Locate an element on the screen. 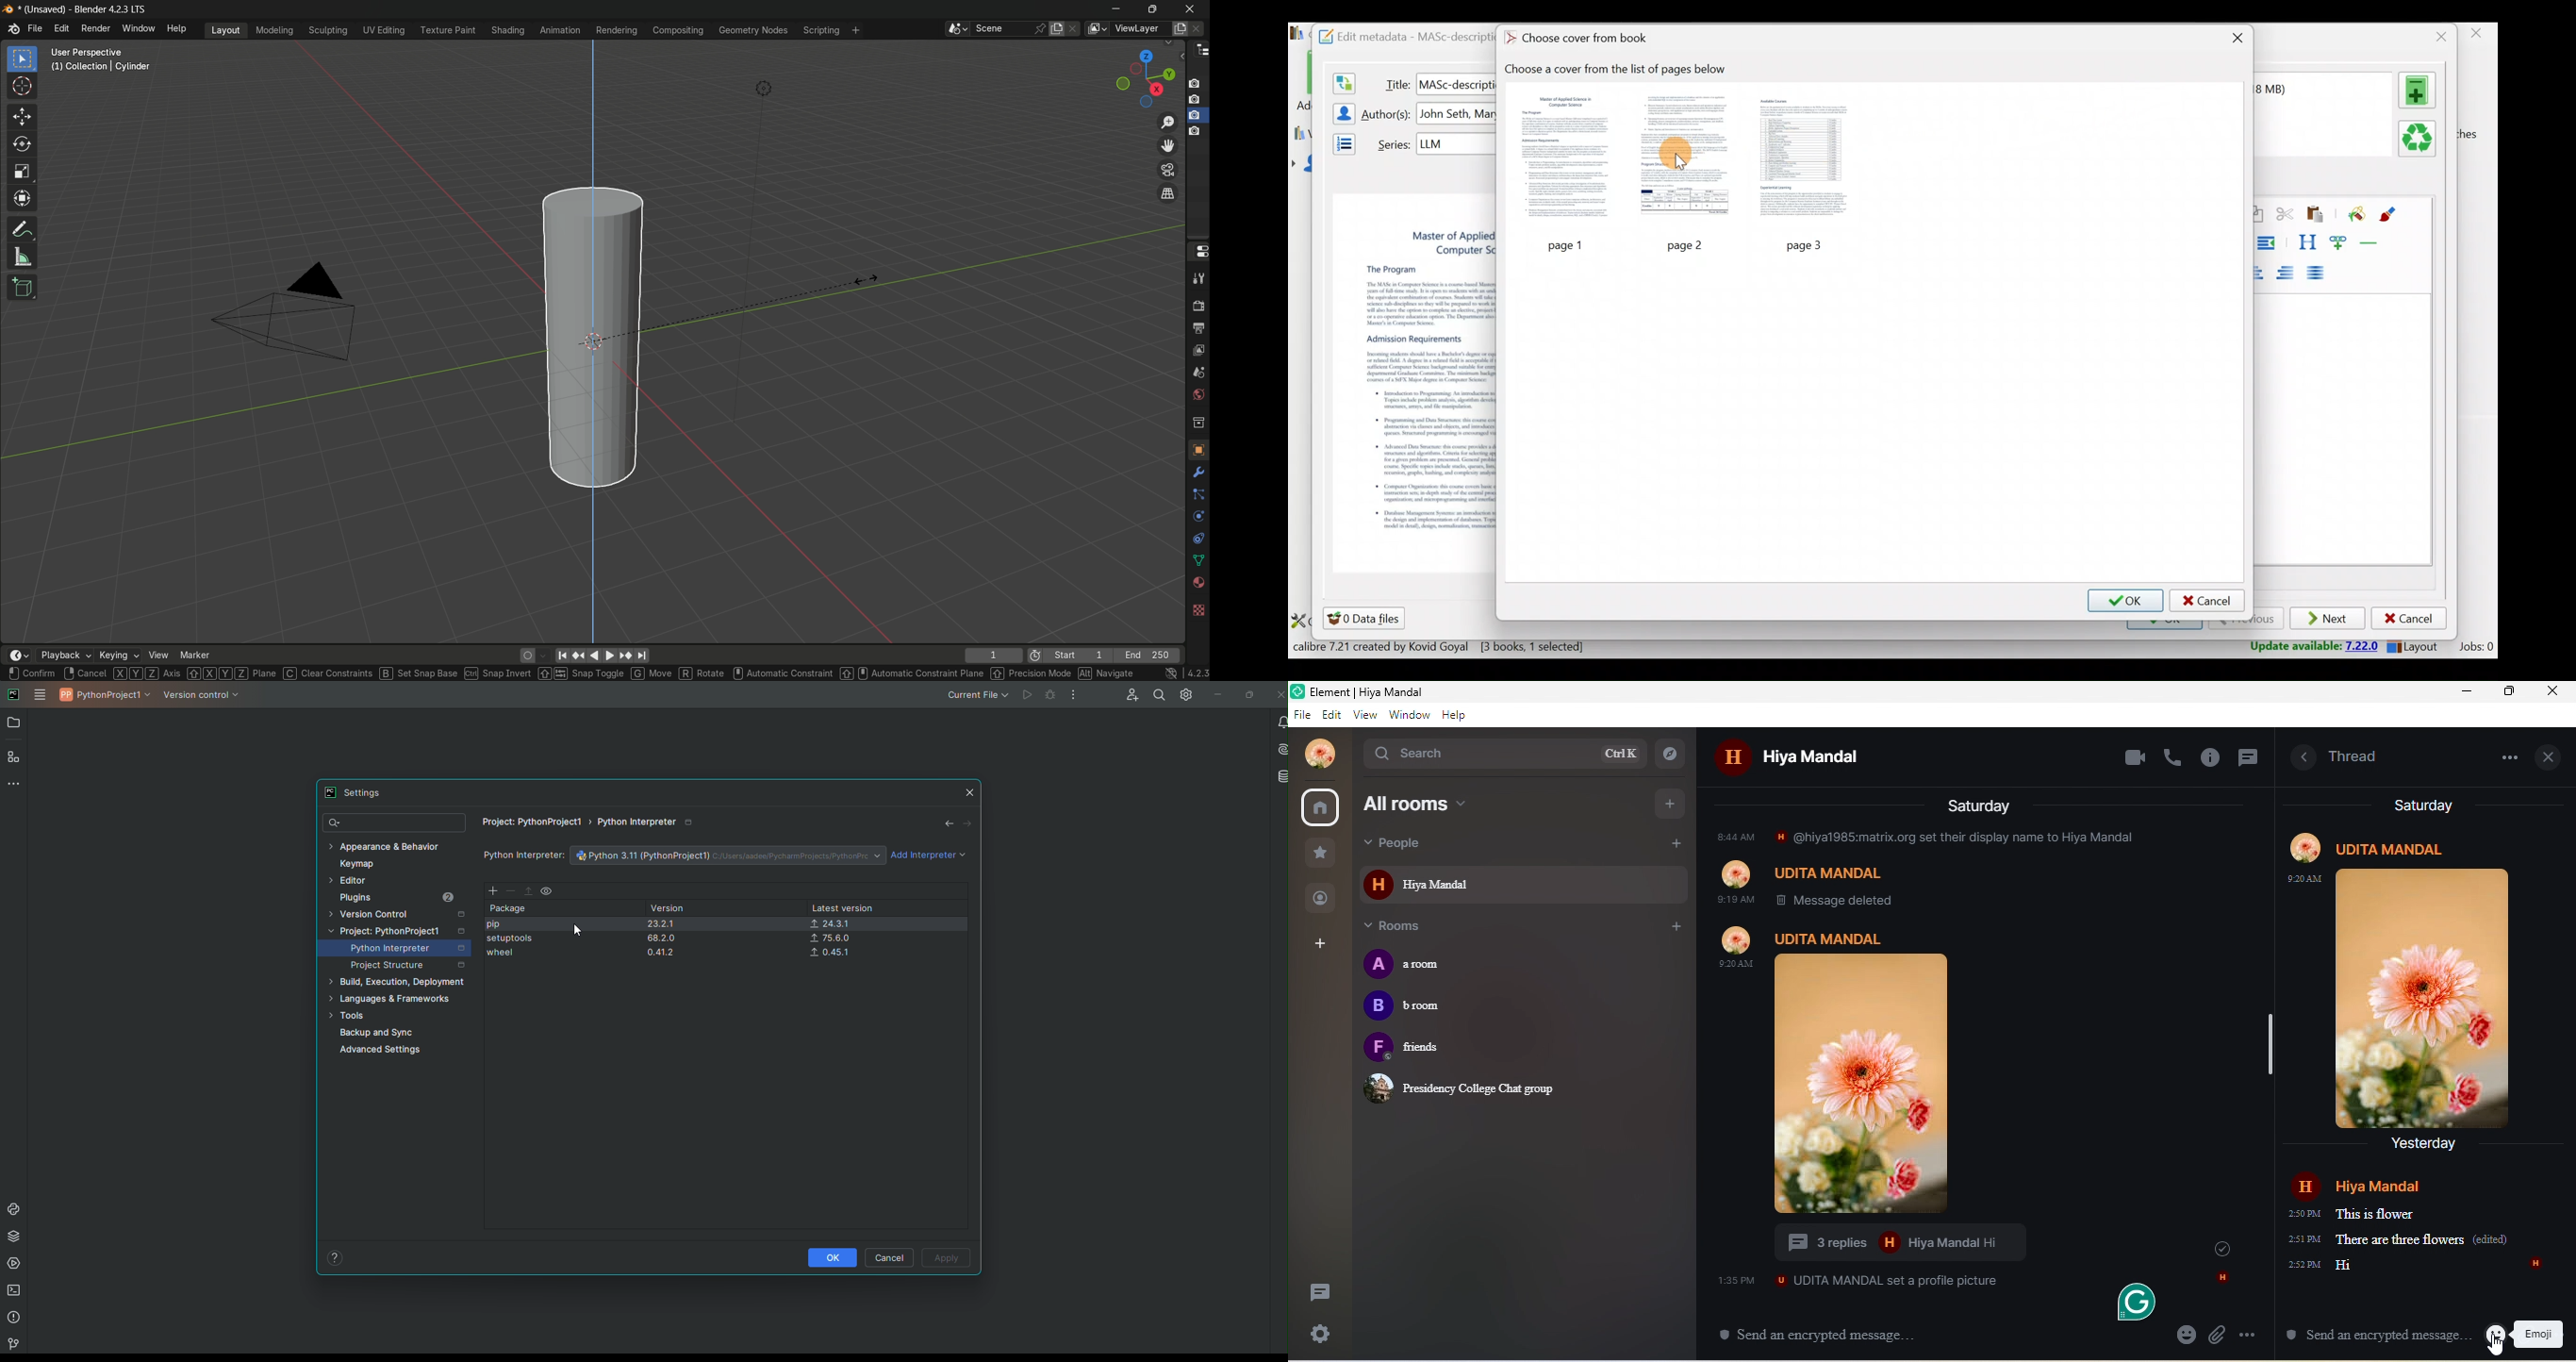 This screenshot has height=1372, width=2576. Console is located at coordinates (13, 1208).